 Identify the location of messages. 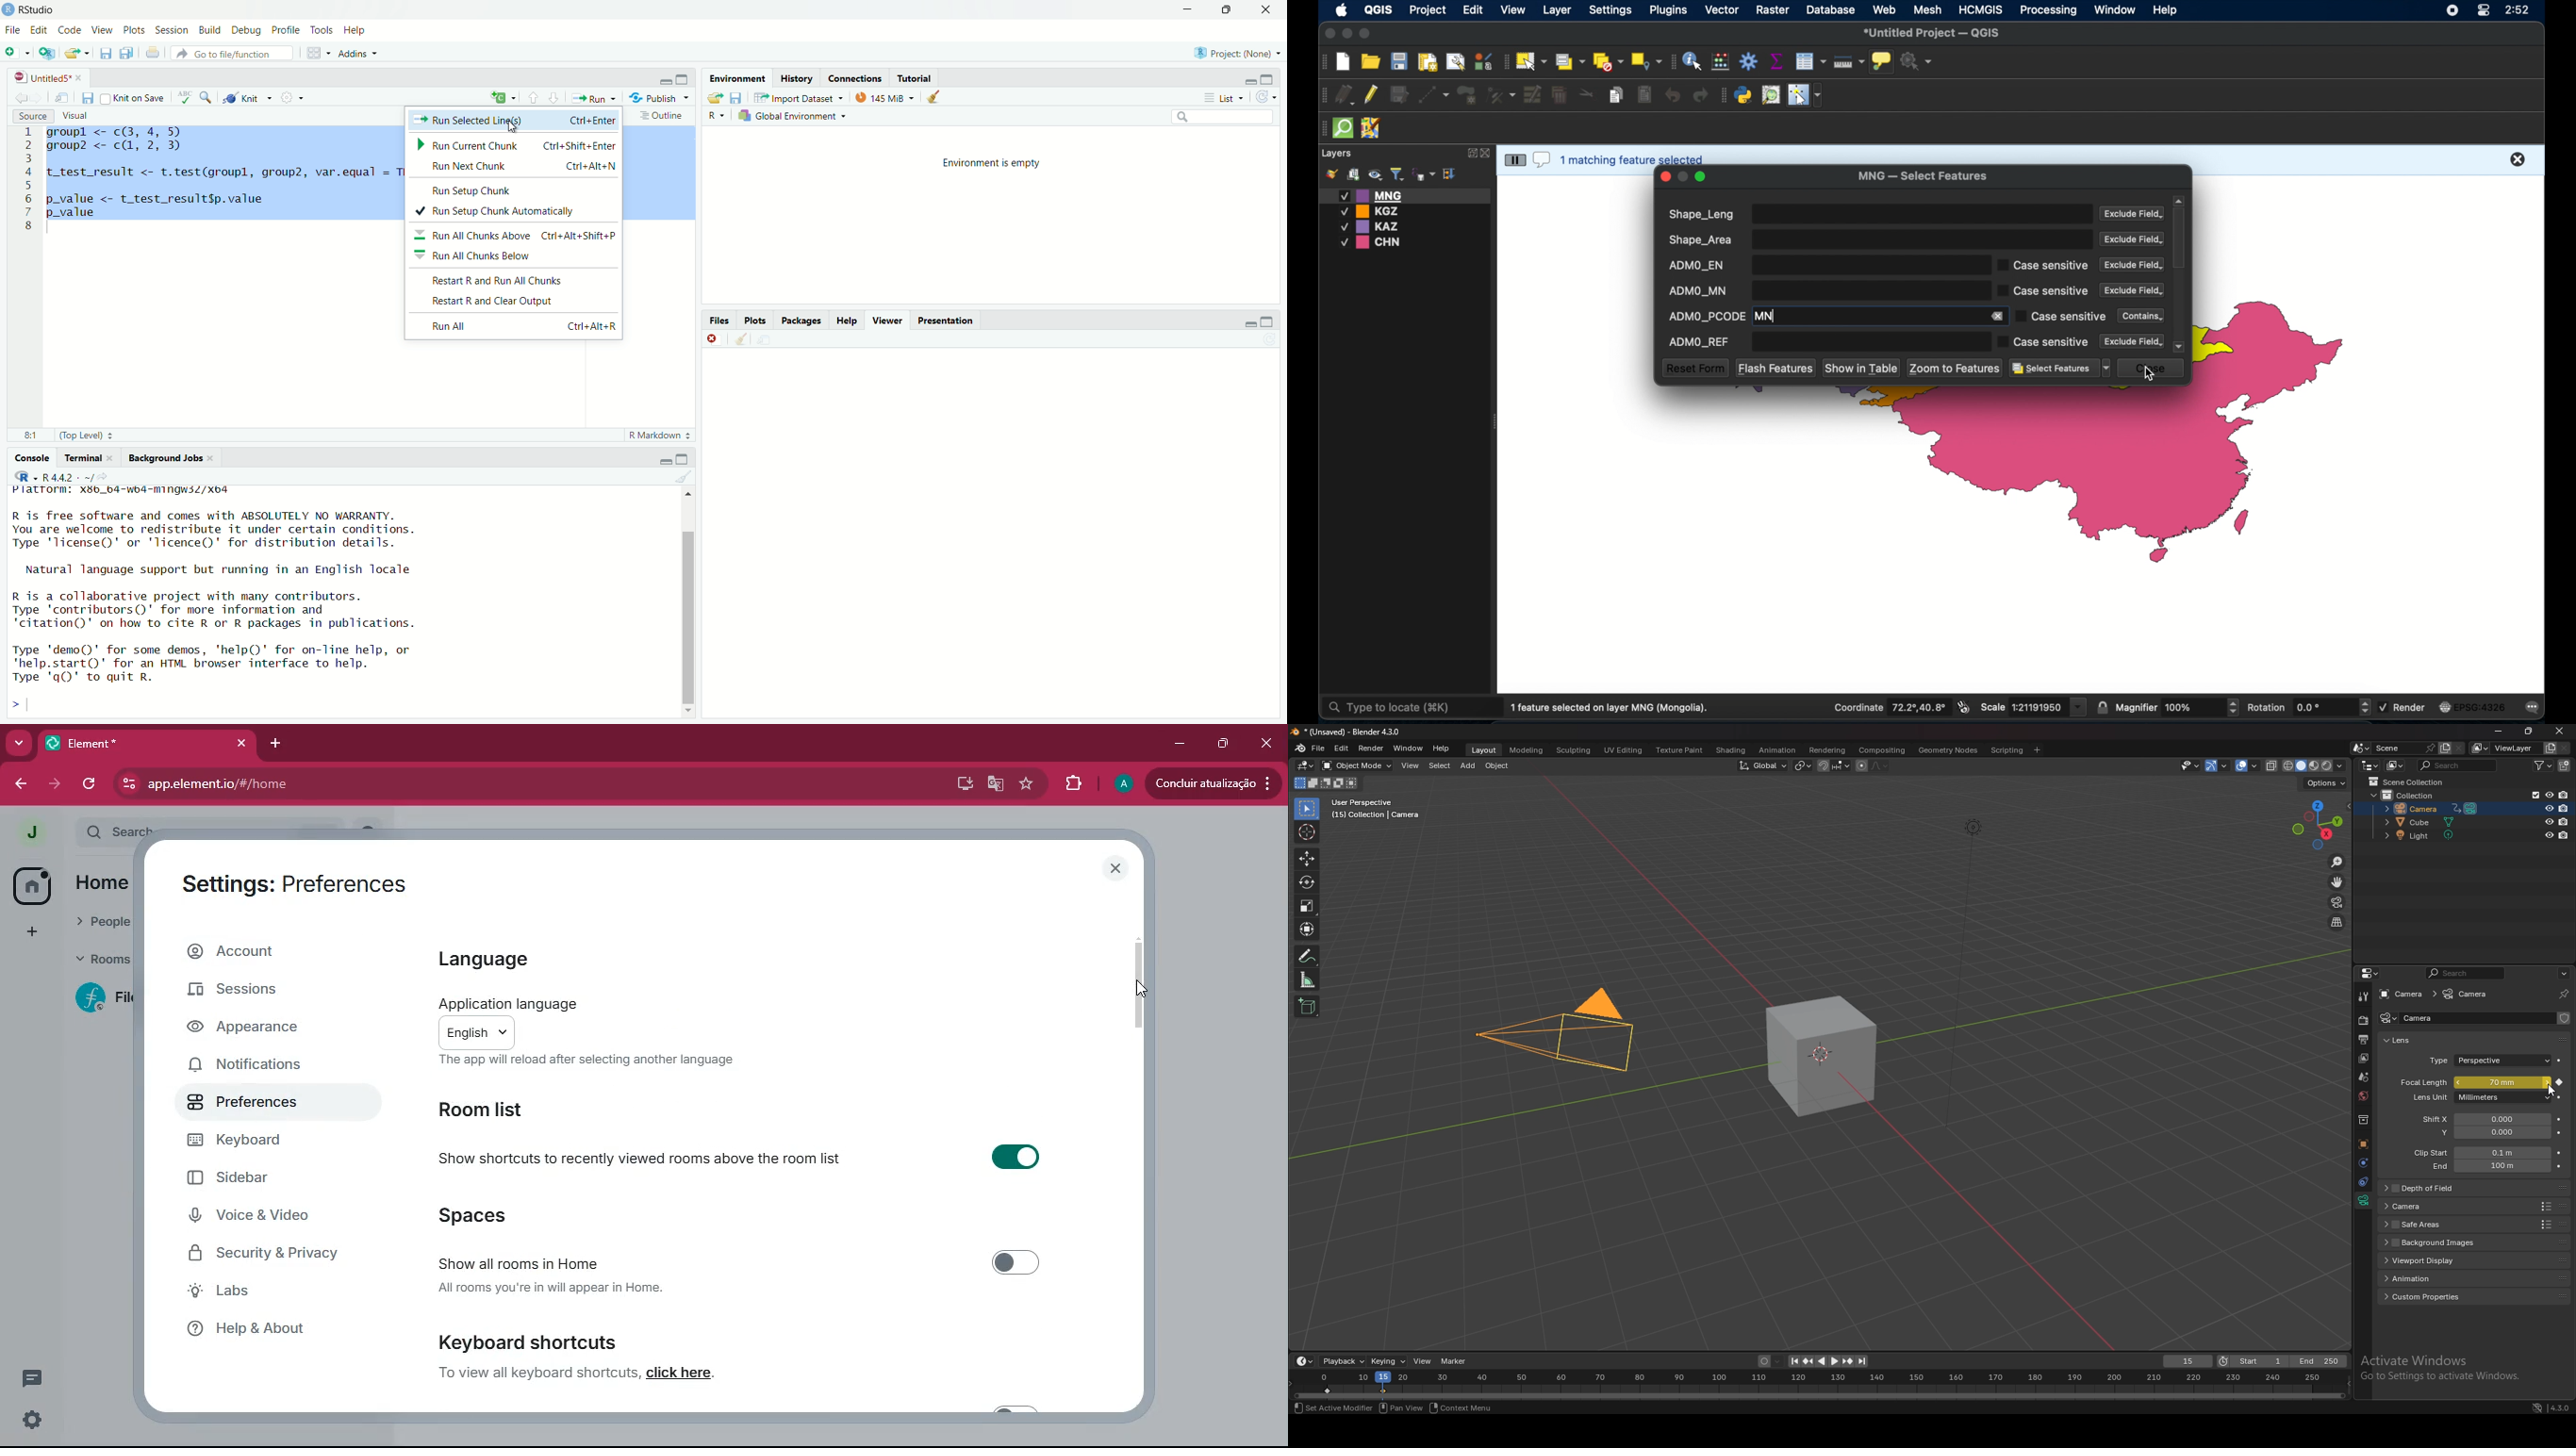
(2535, 708).